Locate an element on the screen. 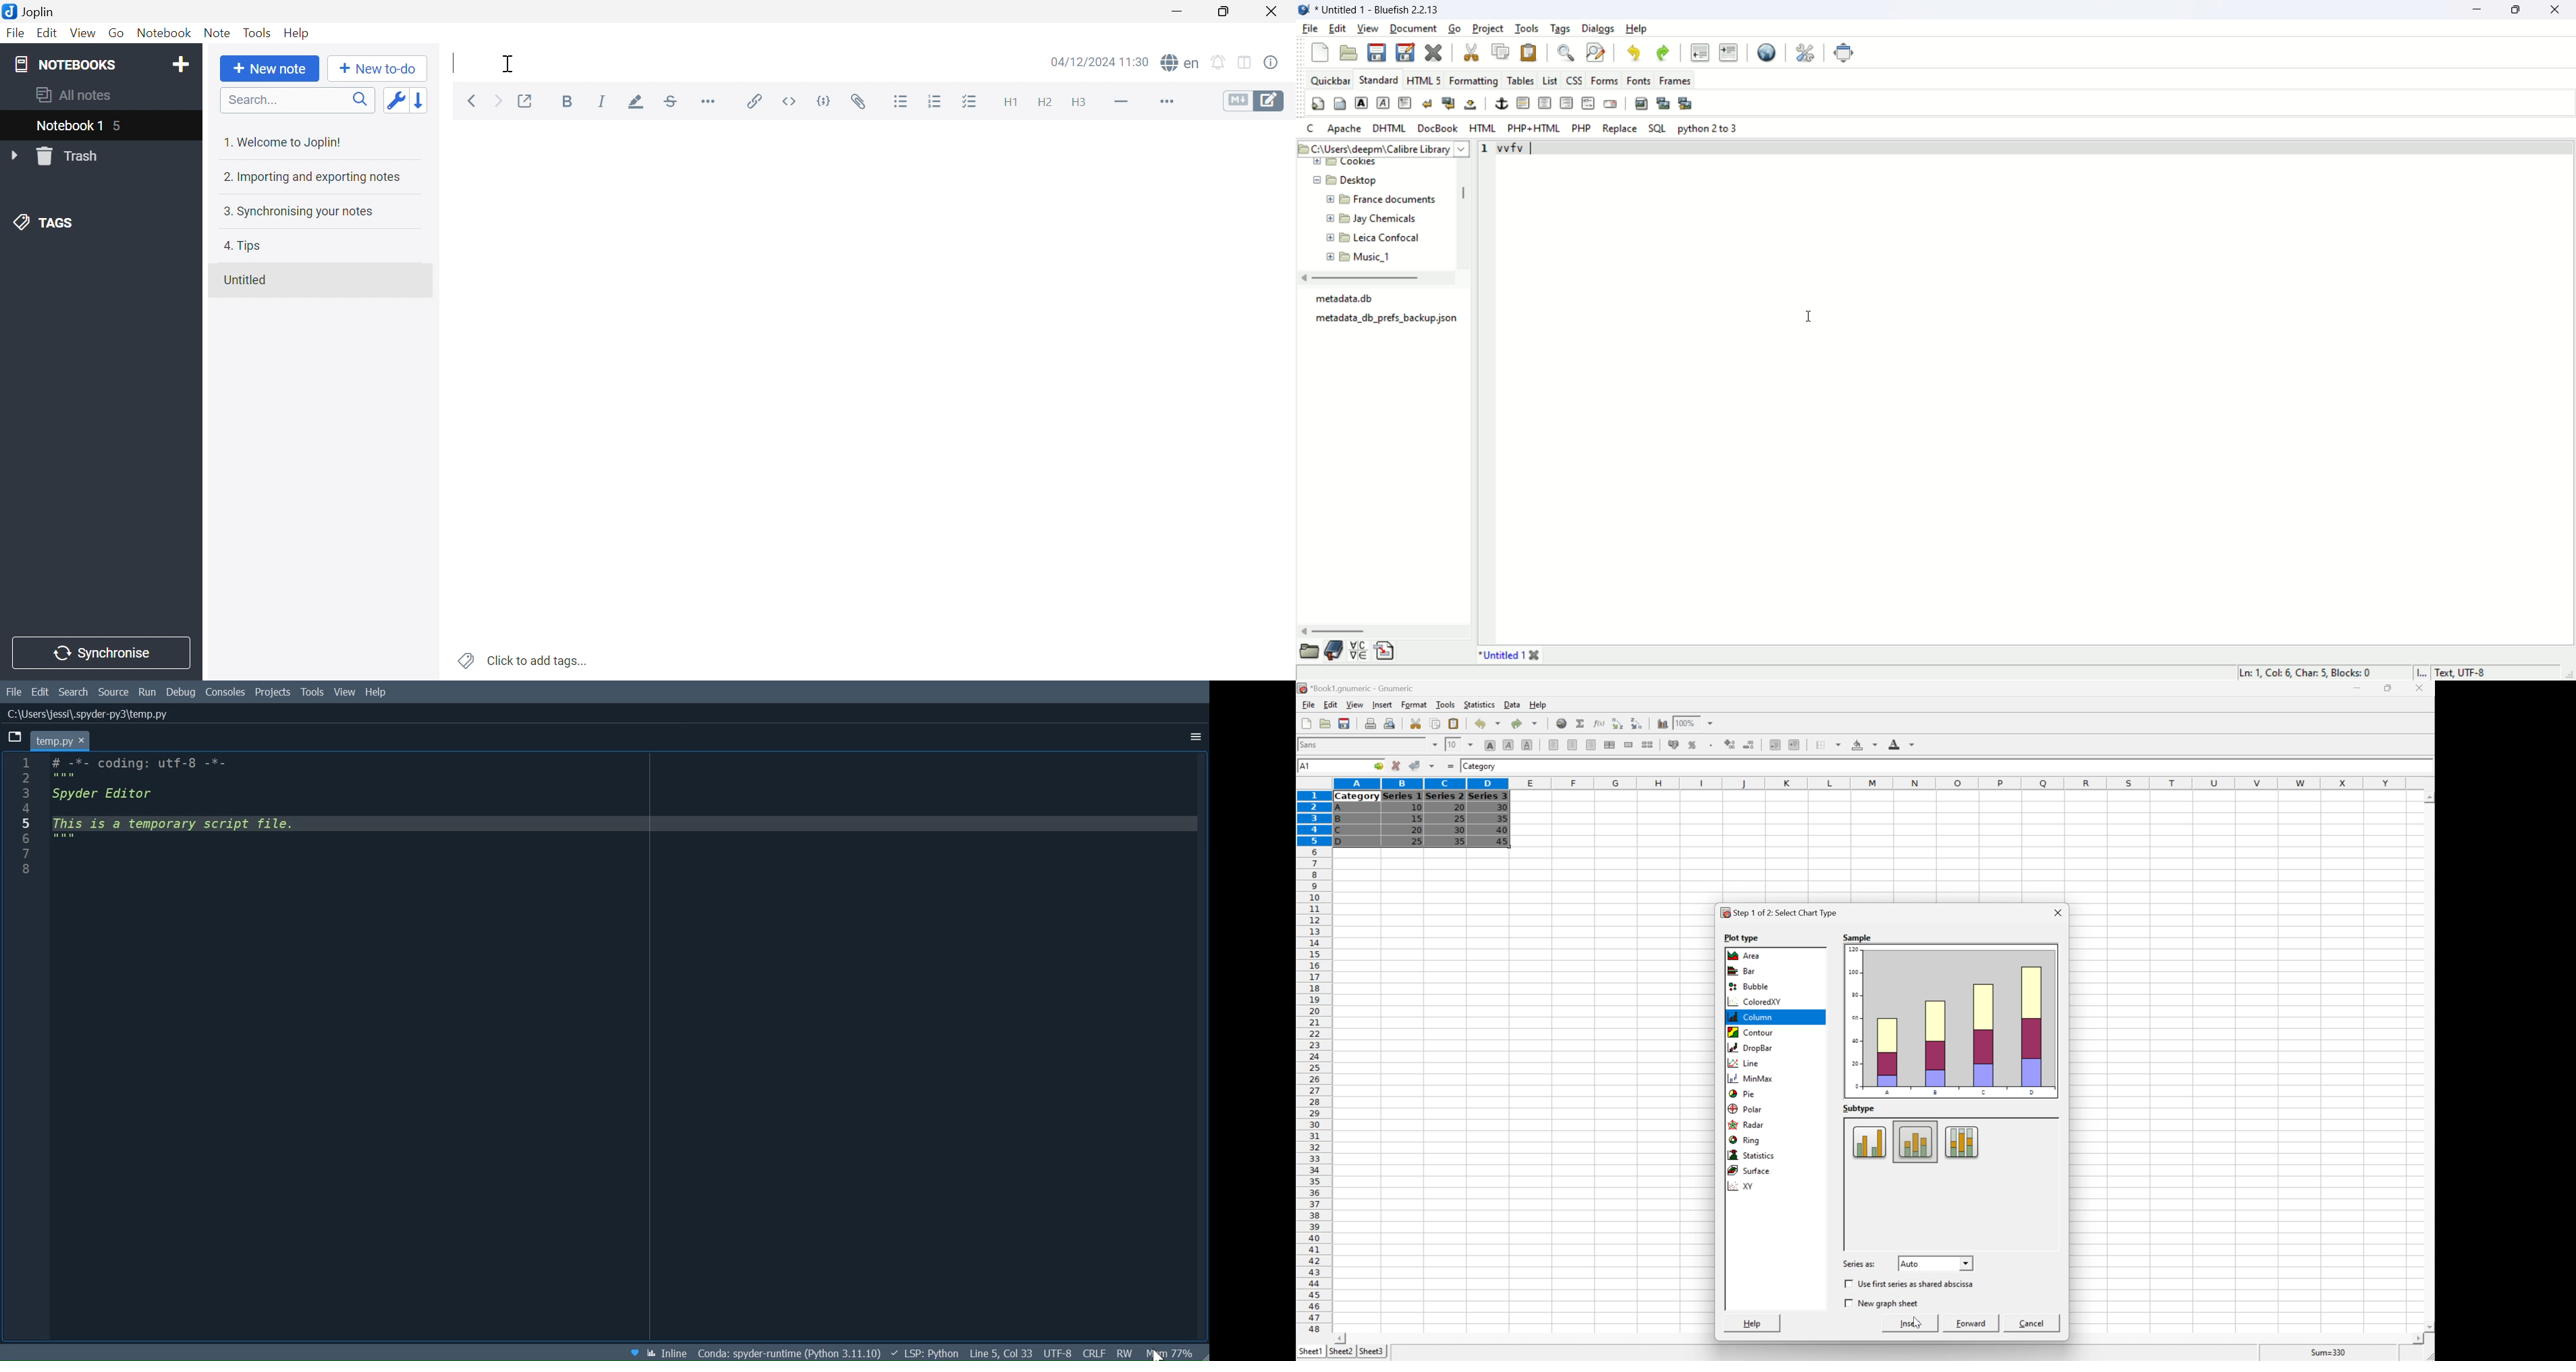 The width and height of the screenshot is (2576, 1372). Search is located at coordinates (298, 100).